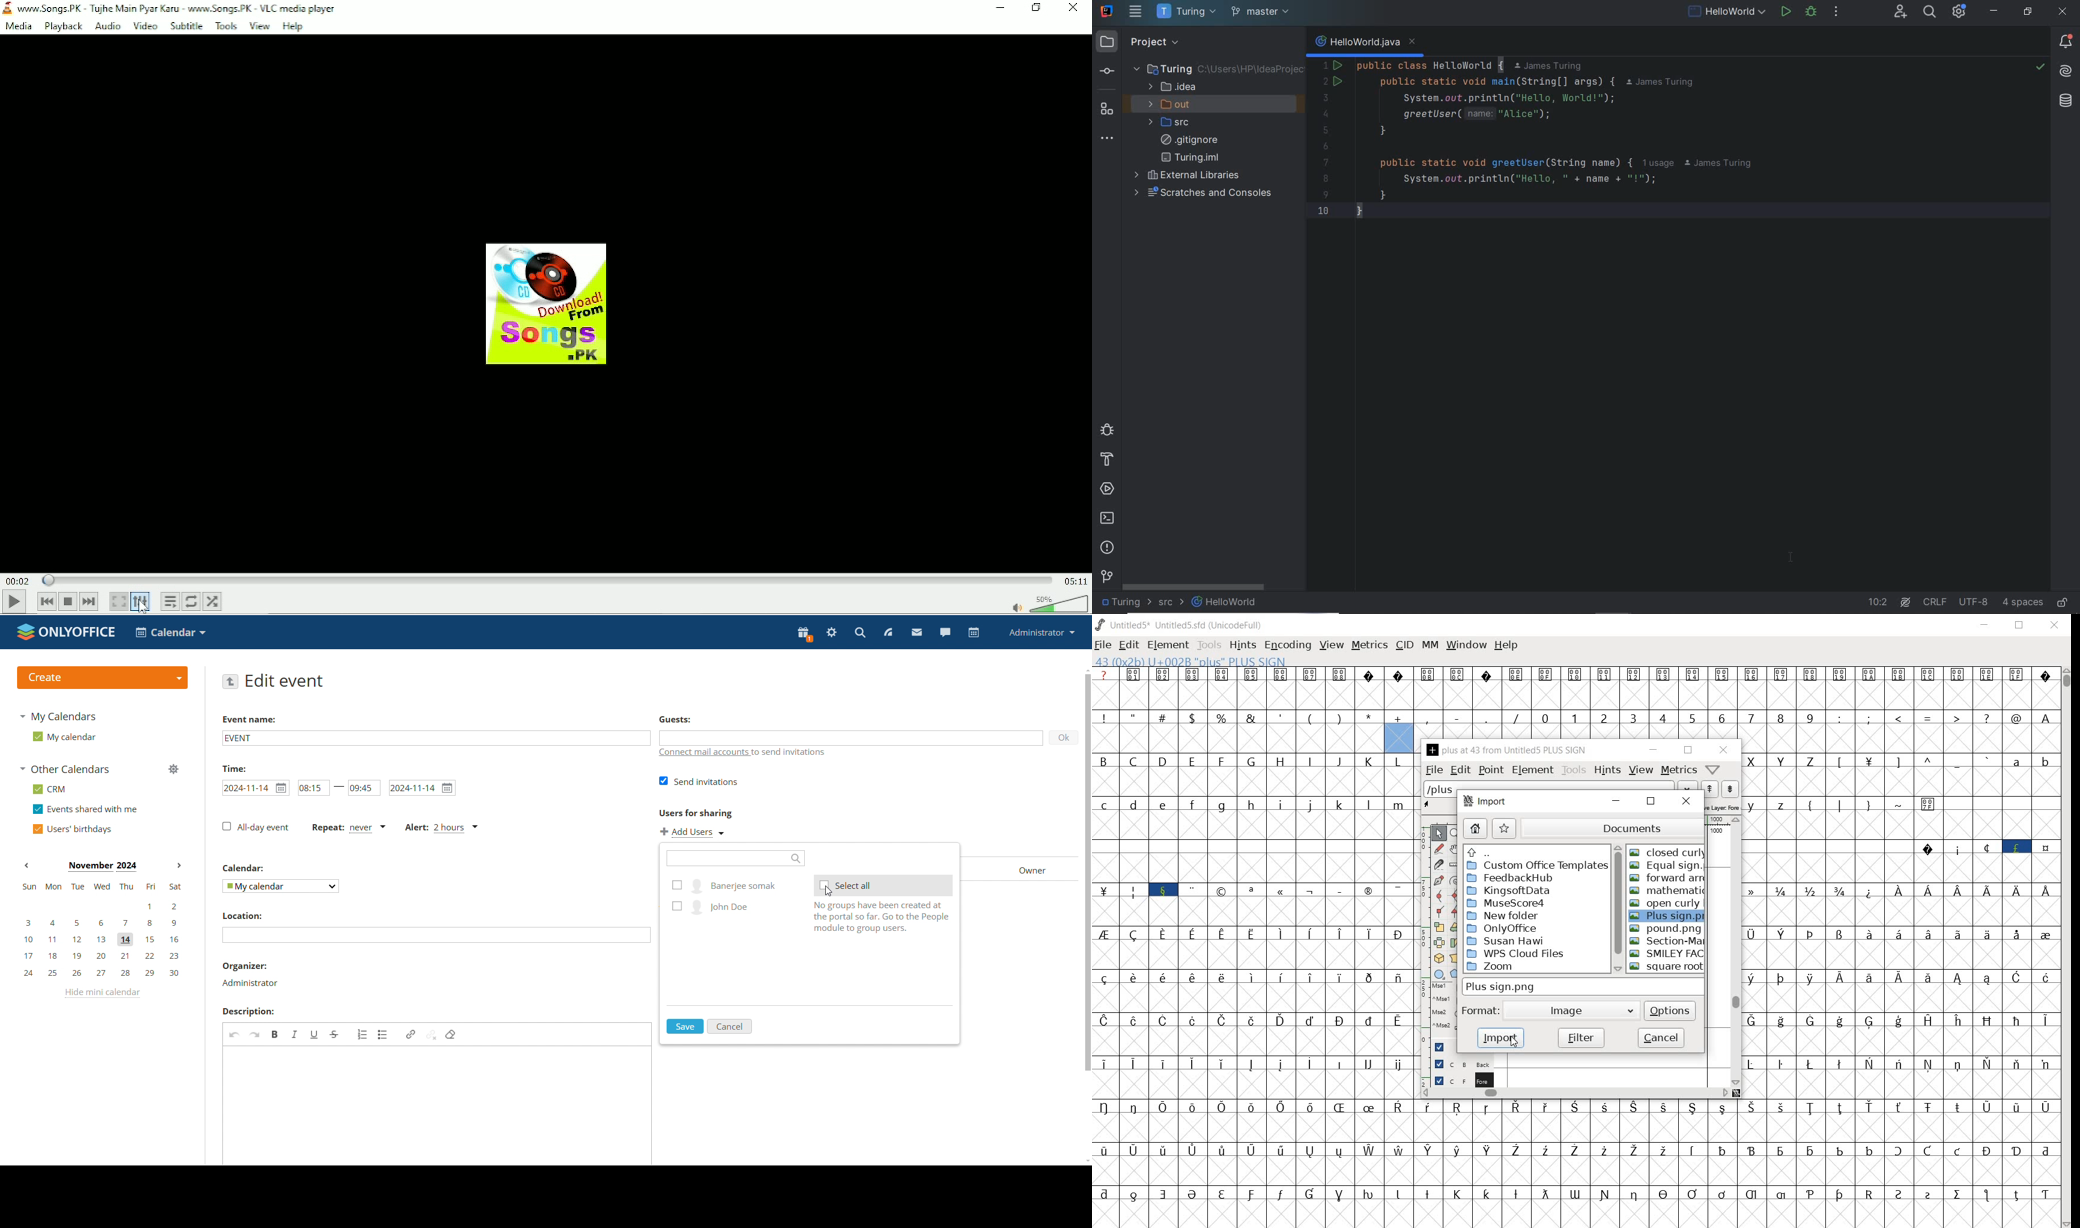 This screenshot has height=1232, width=2100. What do you see at coordinates (316, 1035) in the screenshot?
I see `underline` at bounding box center [316, 1035].